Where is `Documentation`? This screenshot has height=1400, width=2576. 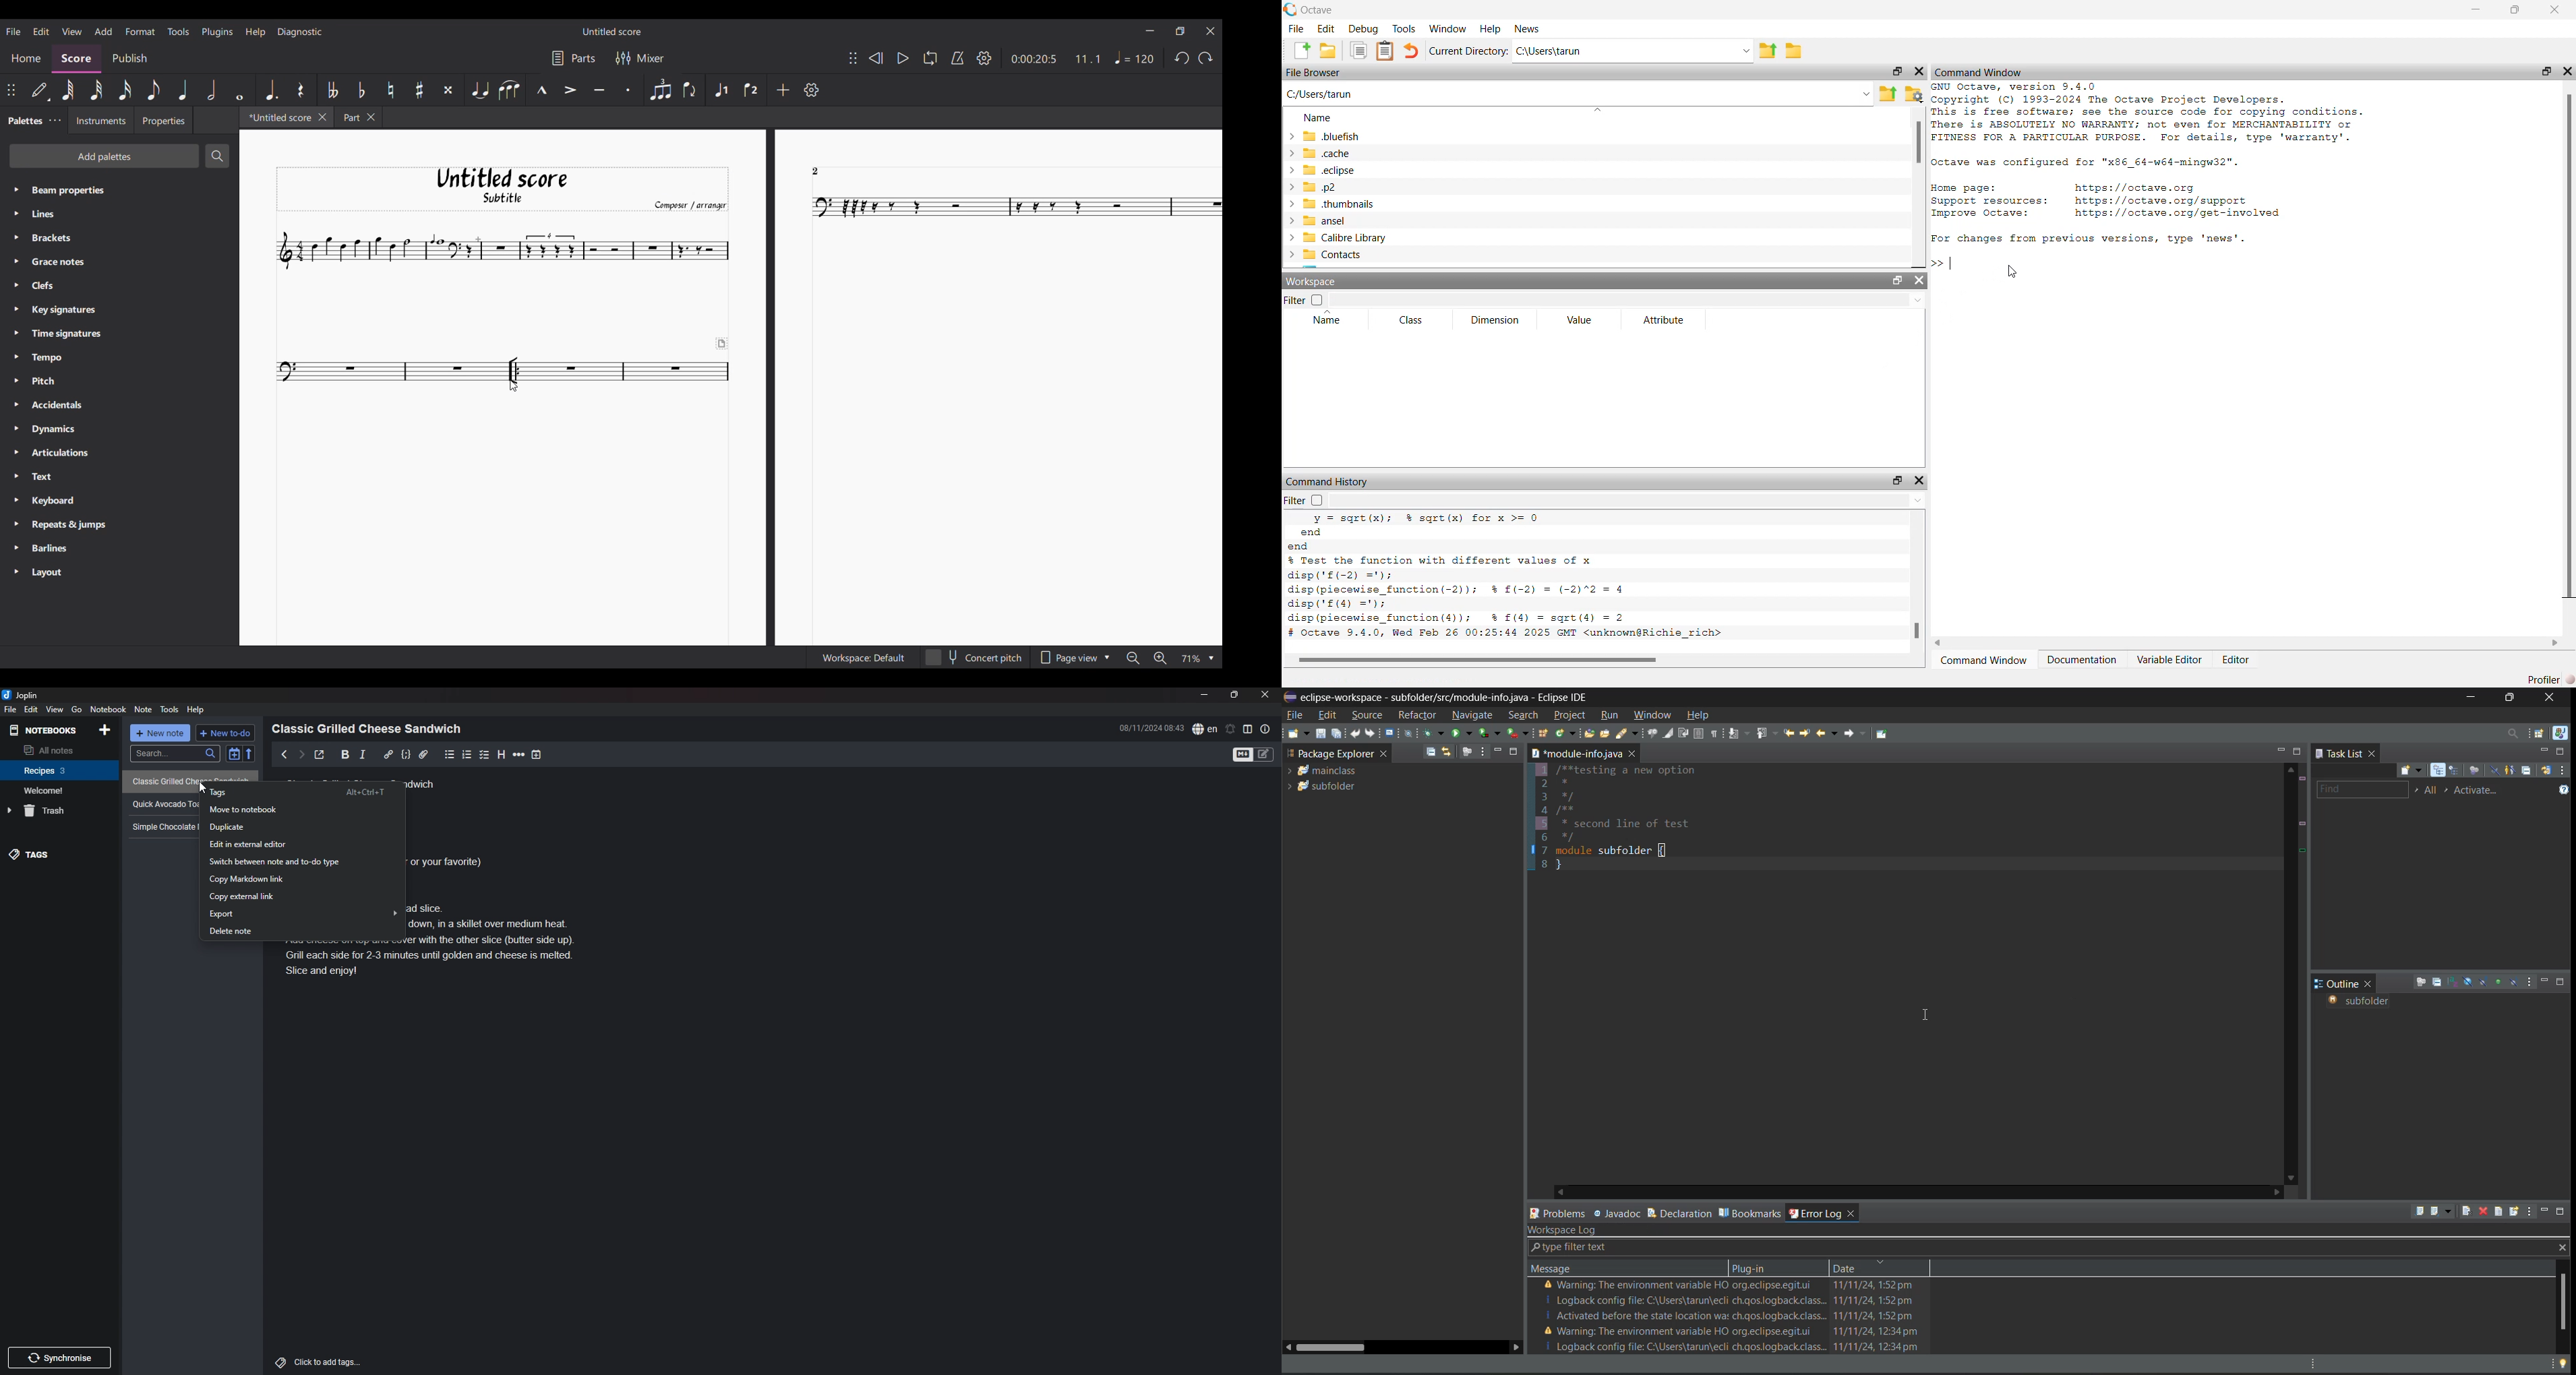 Documentation is located at coordinates (2084, 659).